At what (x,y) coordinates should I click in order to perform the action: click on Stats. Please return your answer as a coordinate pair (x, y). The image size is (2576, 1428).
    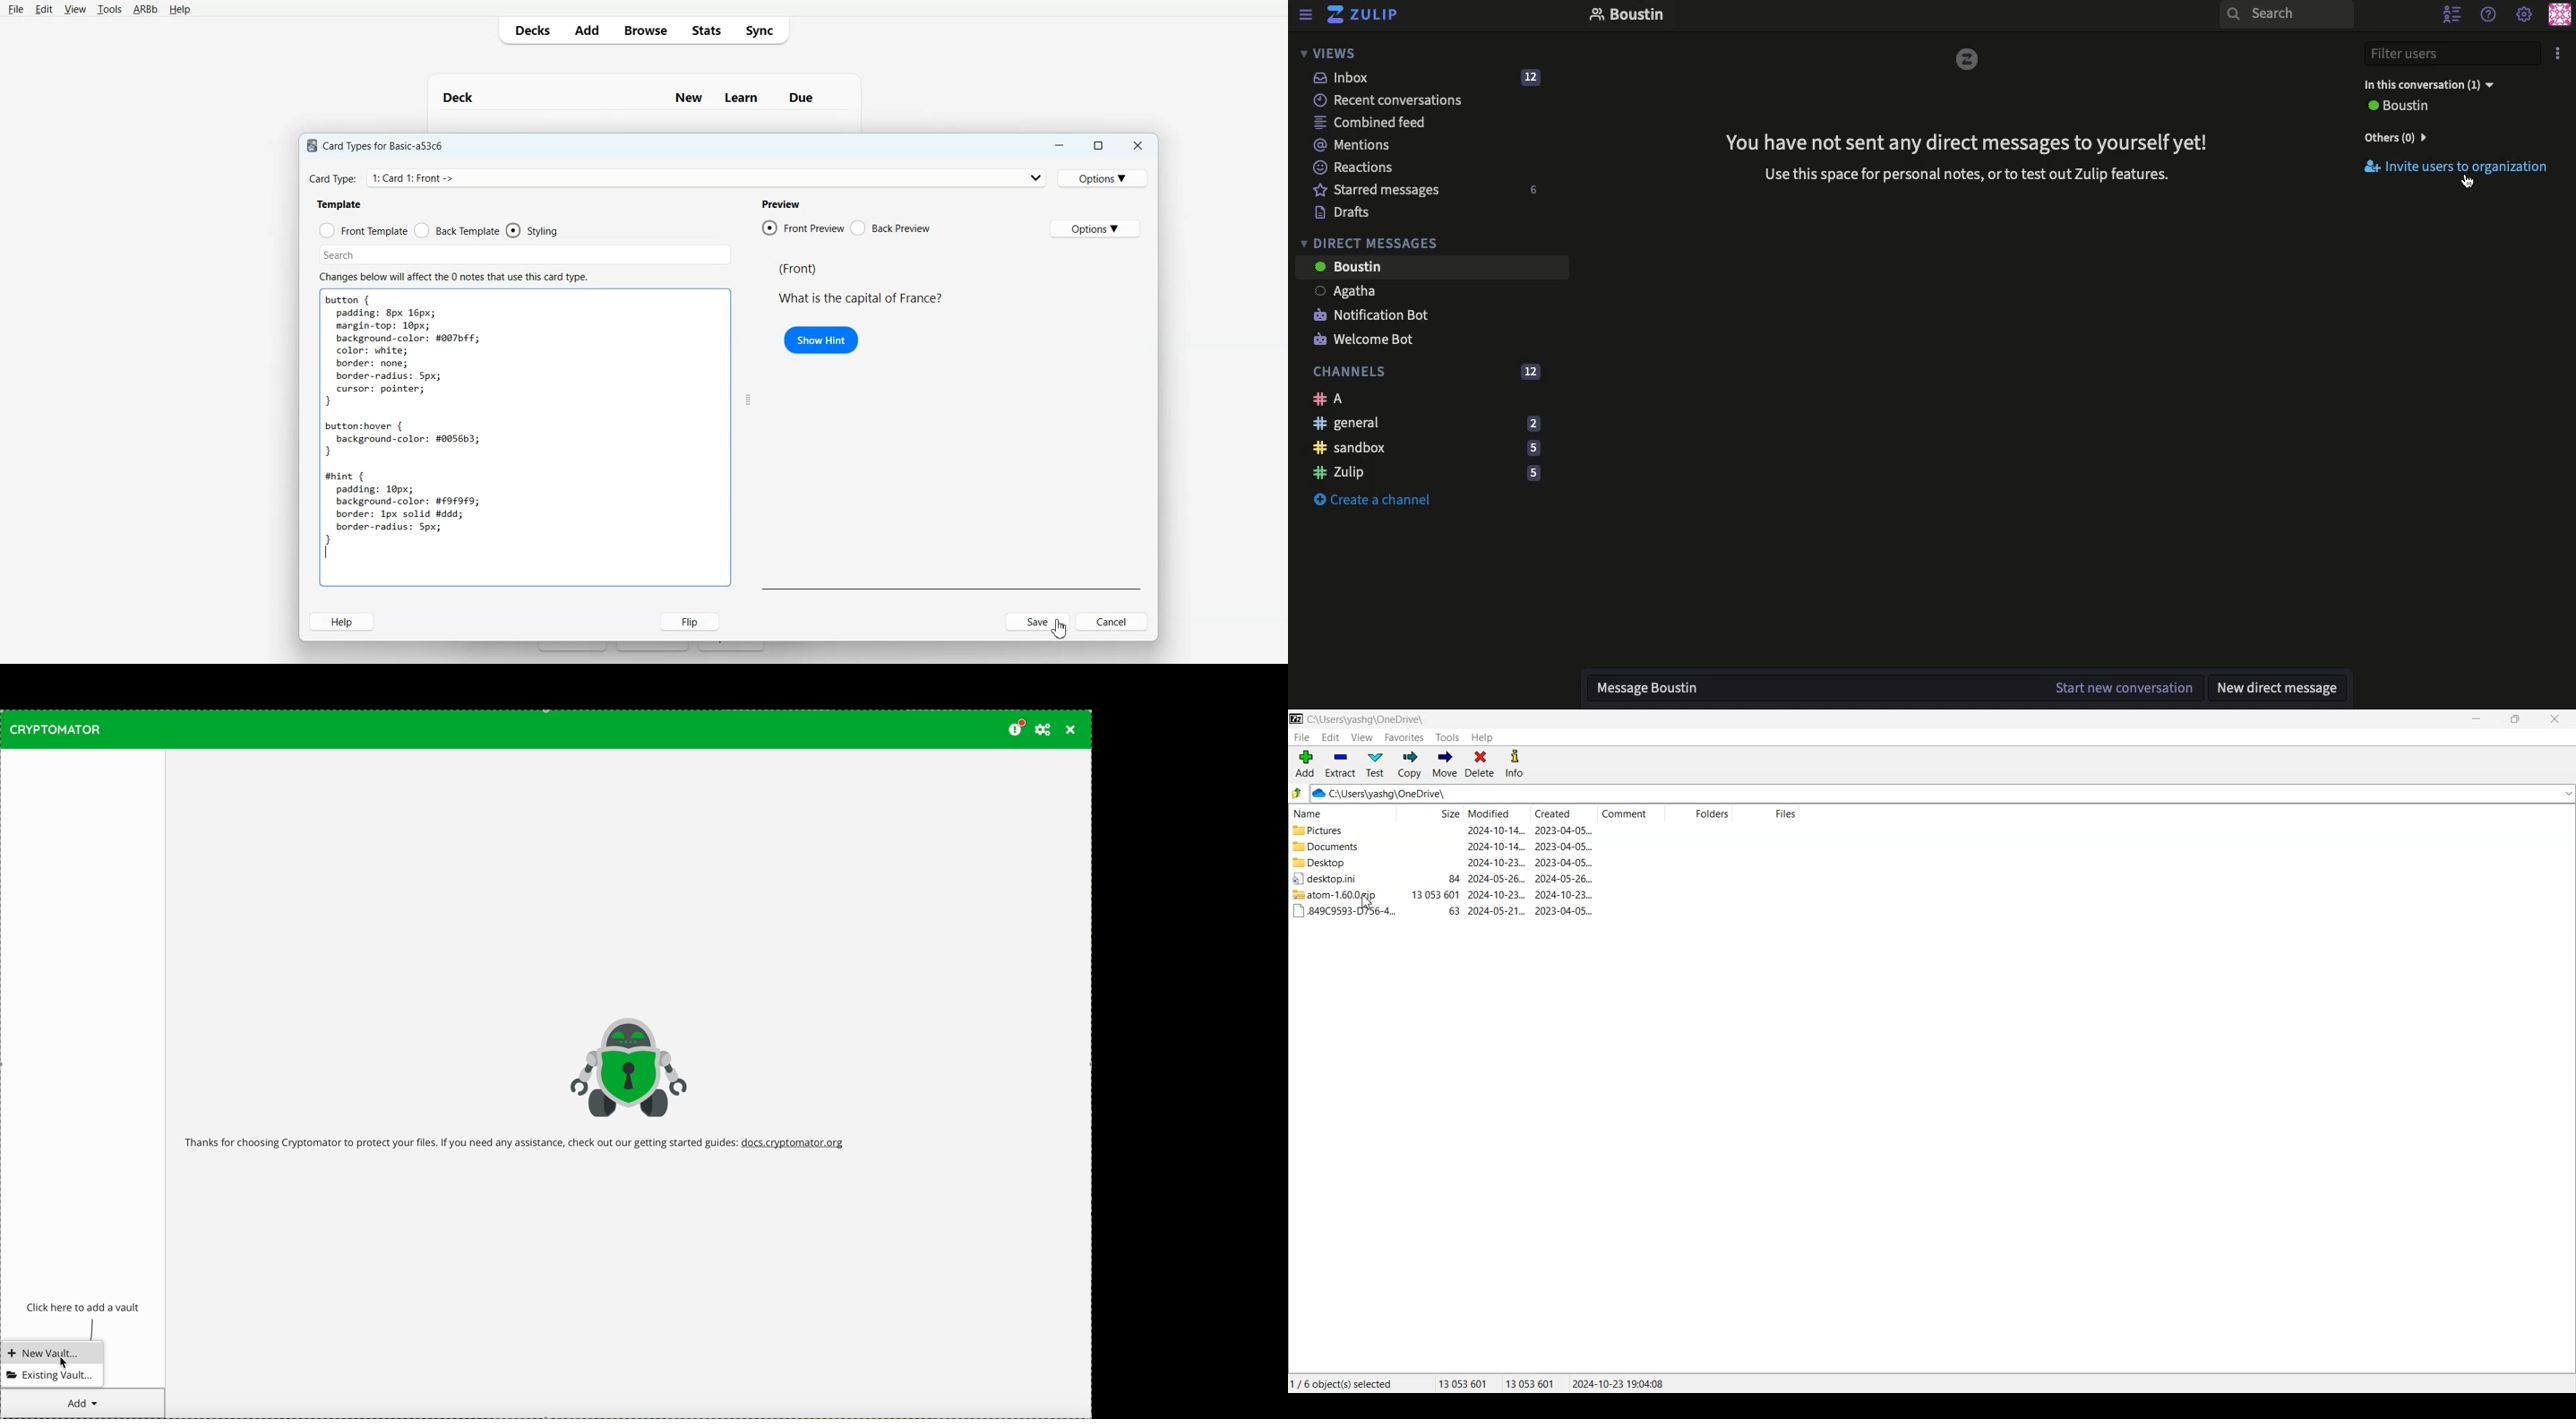
    Looking at the image, I should click on (705, 30).